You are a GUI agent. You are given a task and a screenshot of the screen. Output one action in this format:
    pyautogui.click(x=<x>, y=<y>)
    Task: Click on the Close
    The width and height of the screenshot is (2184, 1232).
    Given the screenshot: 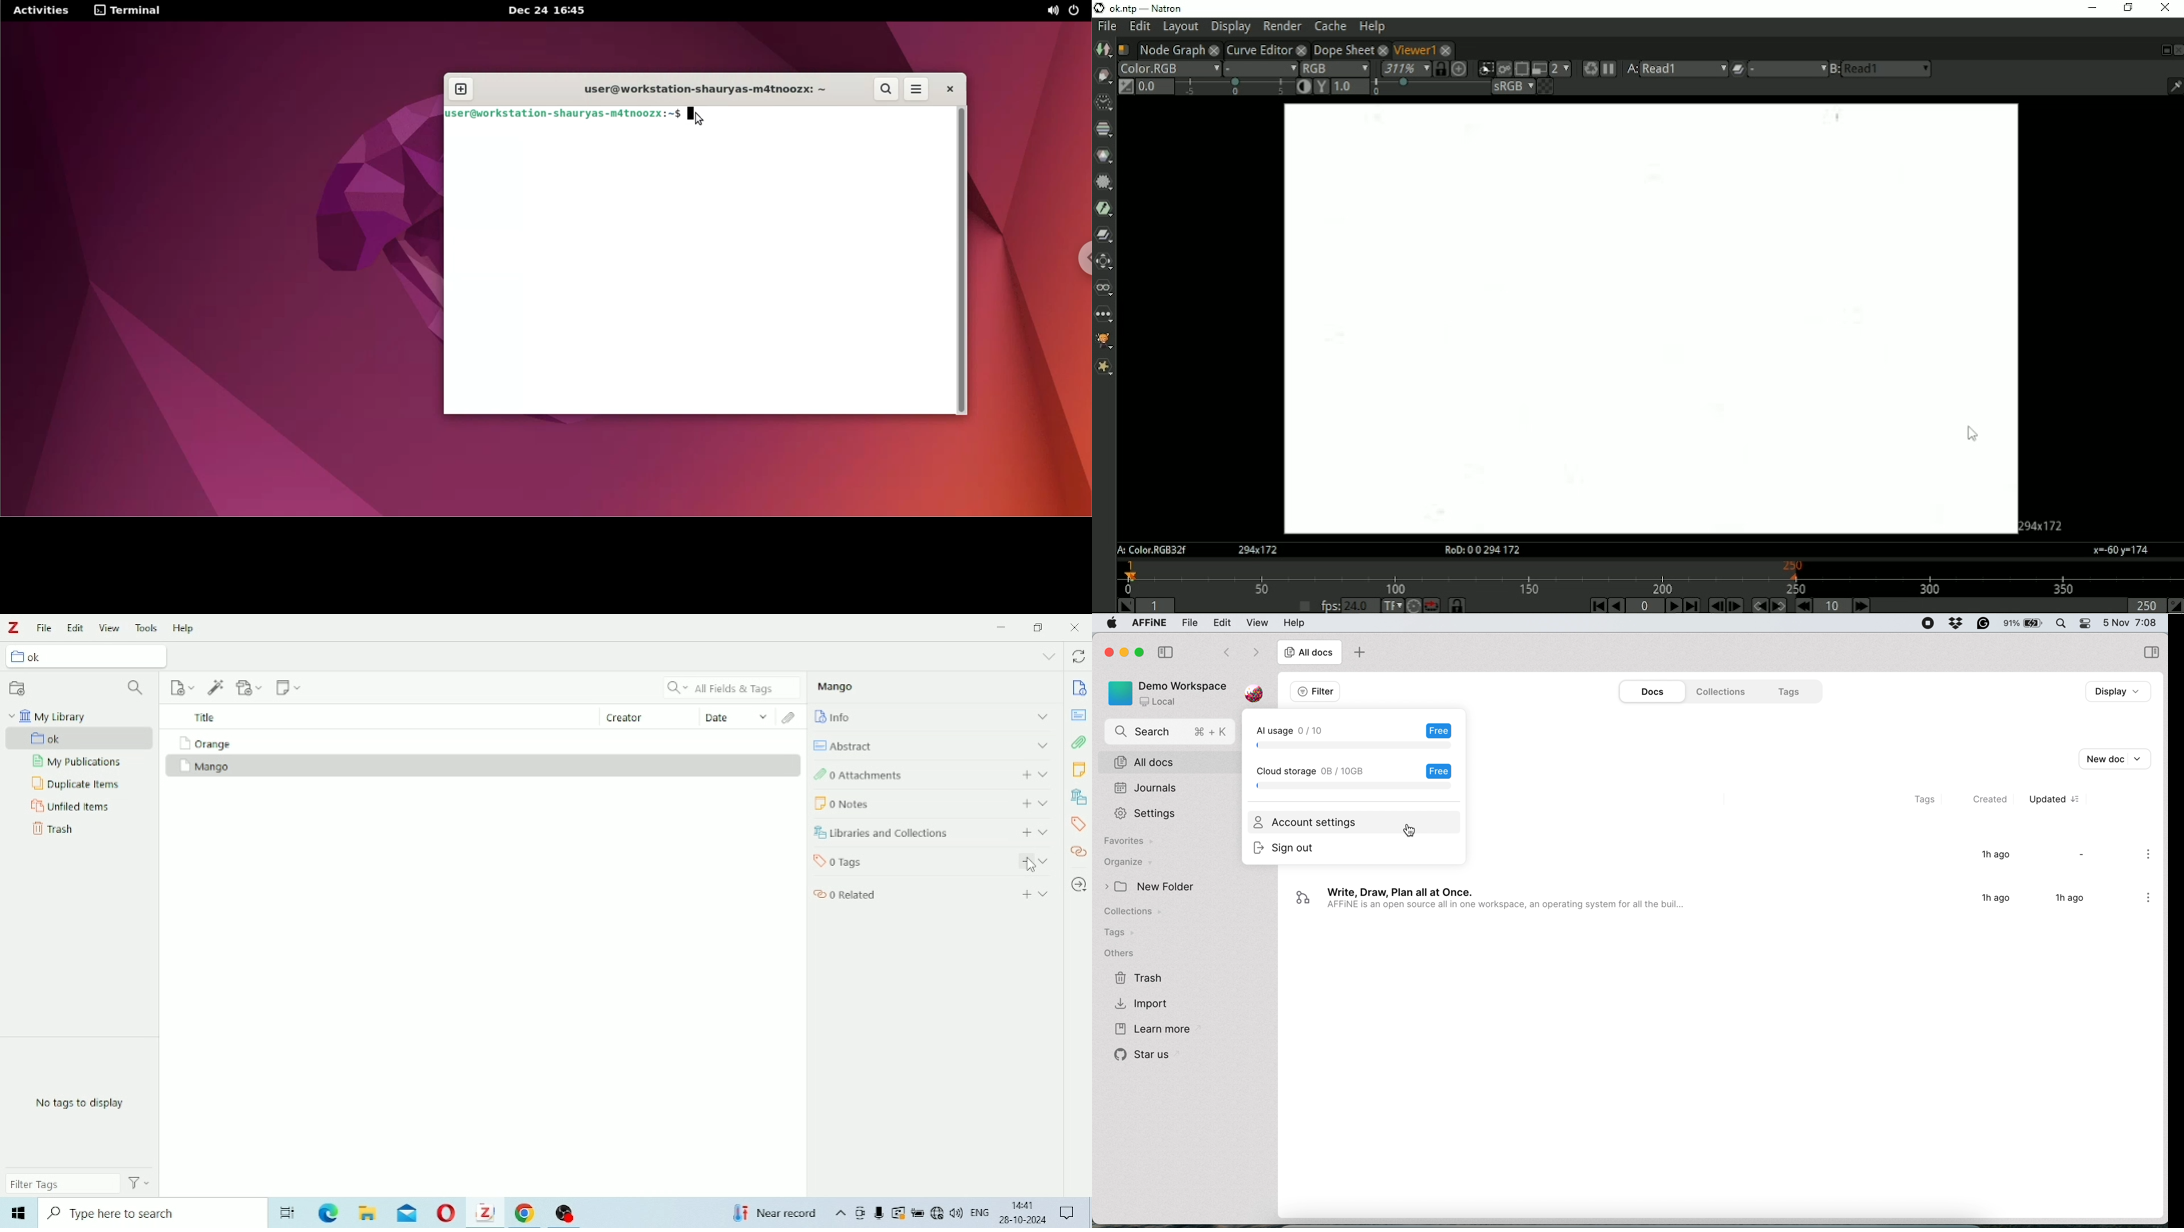 What is the action you would take?
    pyautogui.click(x=2178, y=50)
    